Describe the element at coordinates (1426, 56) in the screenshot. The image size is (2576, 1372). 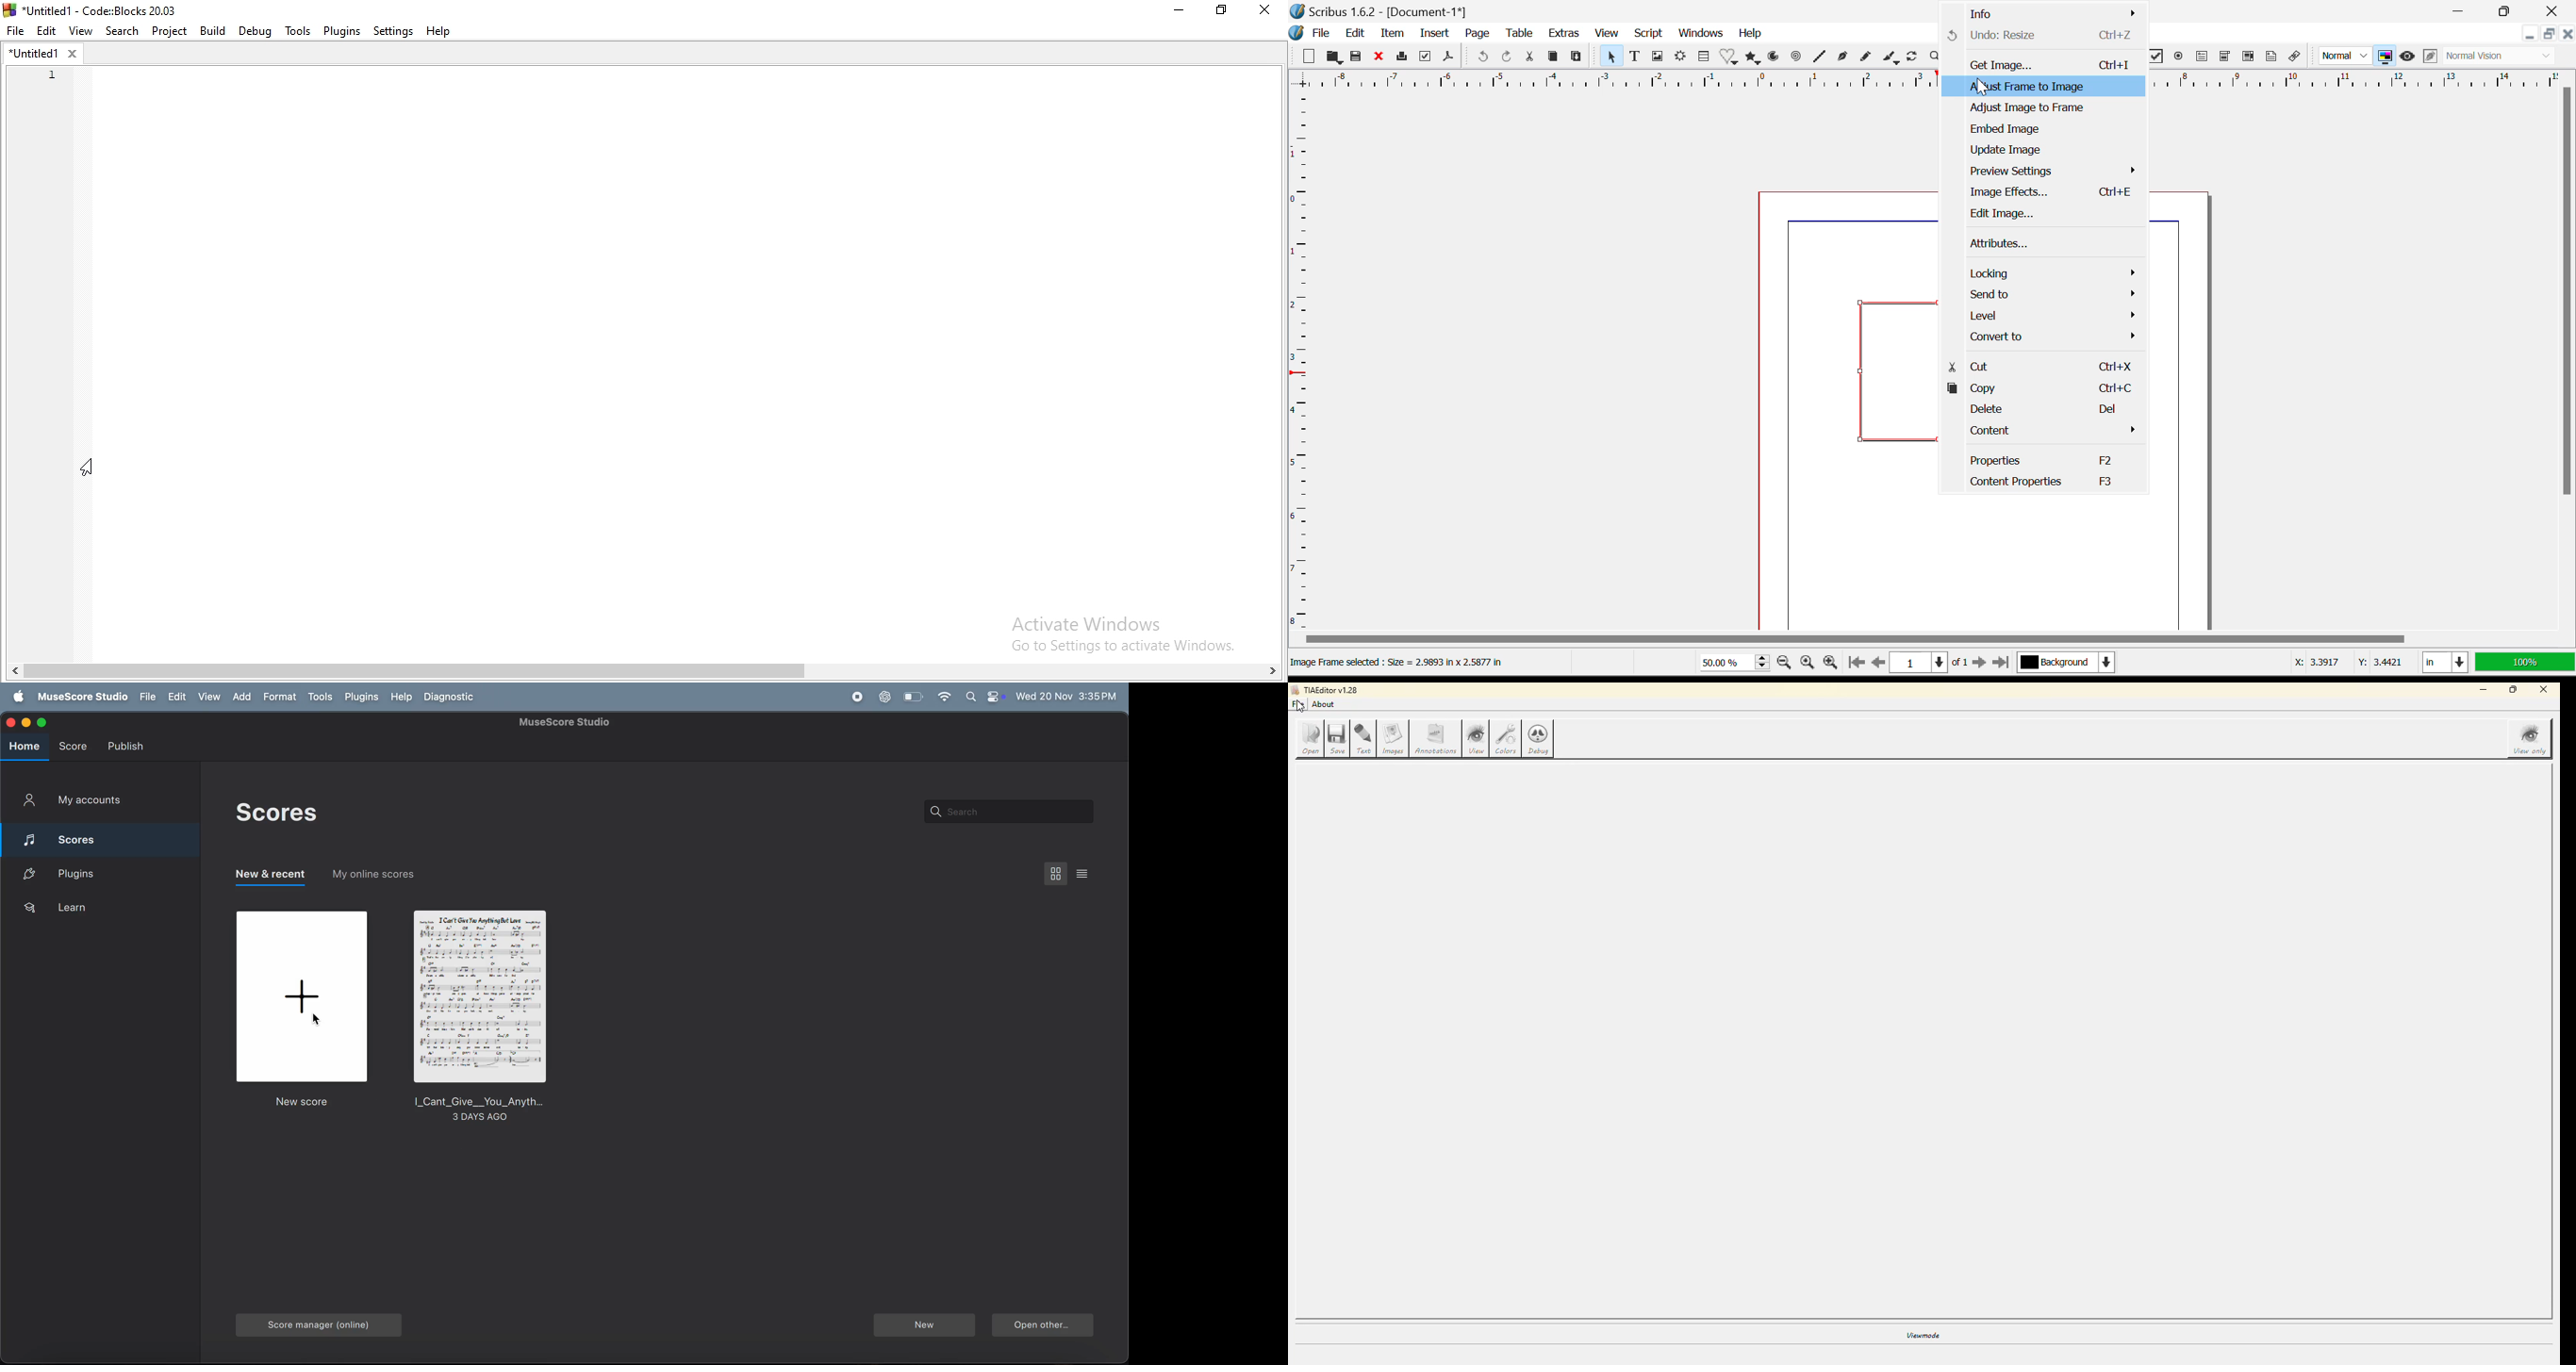
I see `Preflight Verifier` at that location.